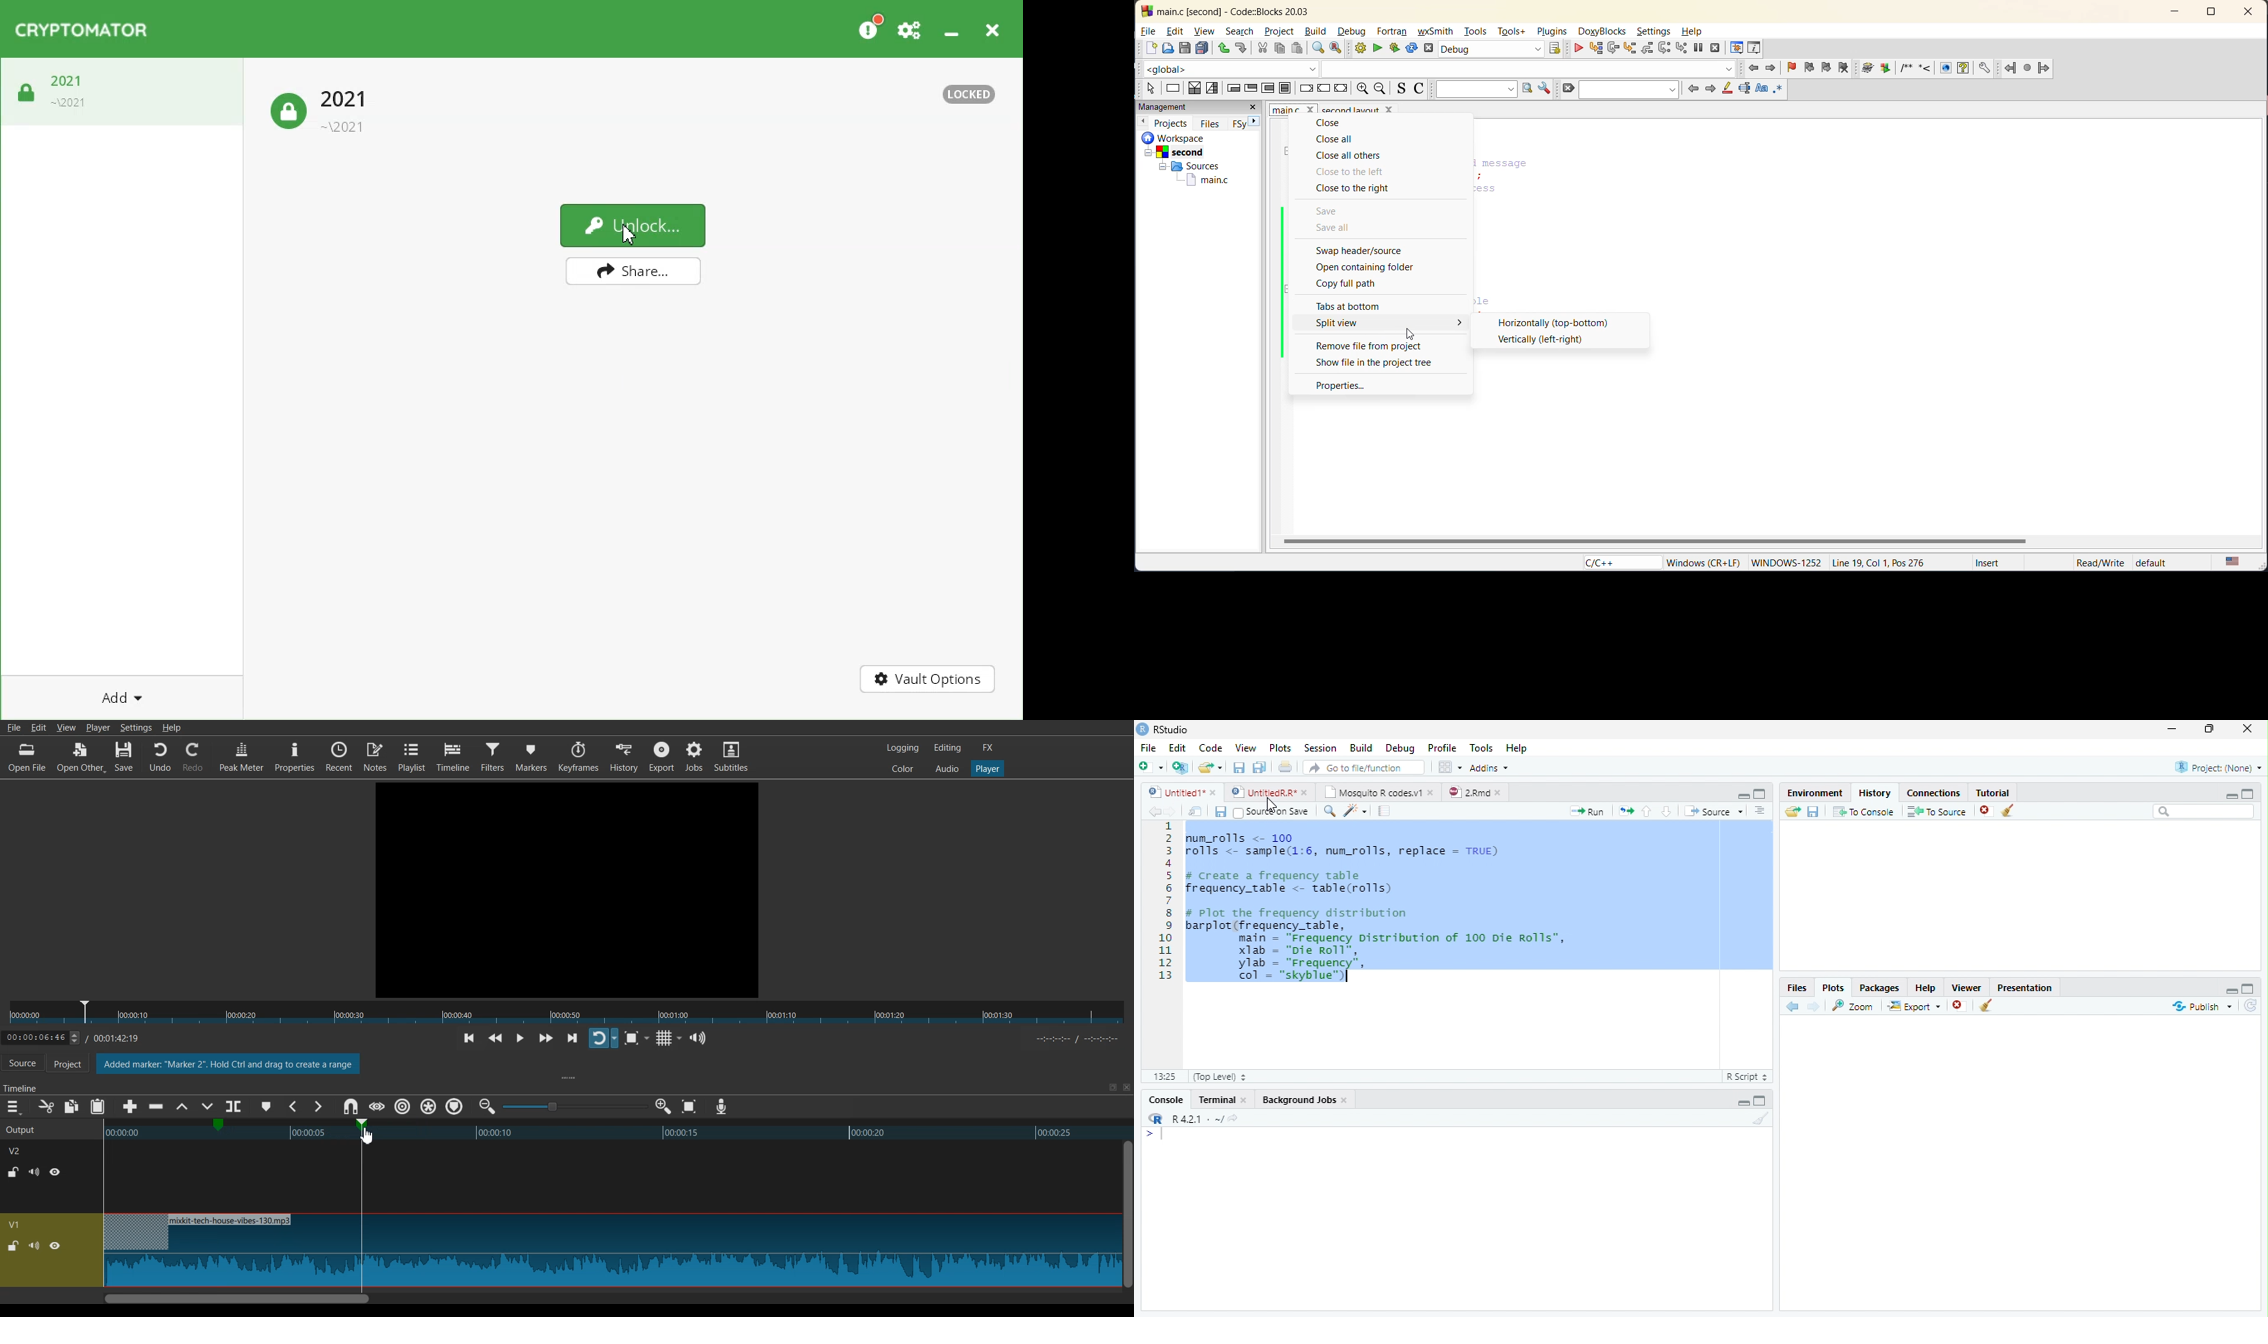 The image size is (2268, 1344). What do you see at coordinates (1362, 747) in the screenshot?
I see `Build` at bounding box center [1362, 747].